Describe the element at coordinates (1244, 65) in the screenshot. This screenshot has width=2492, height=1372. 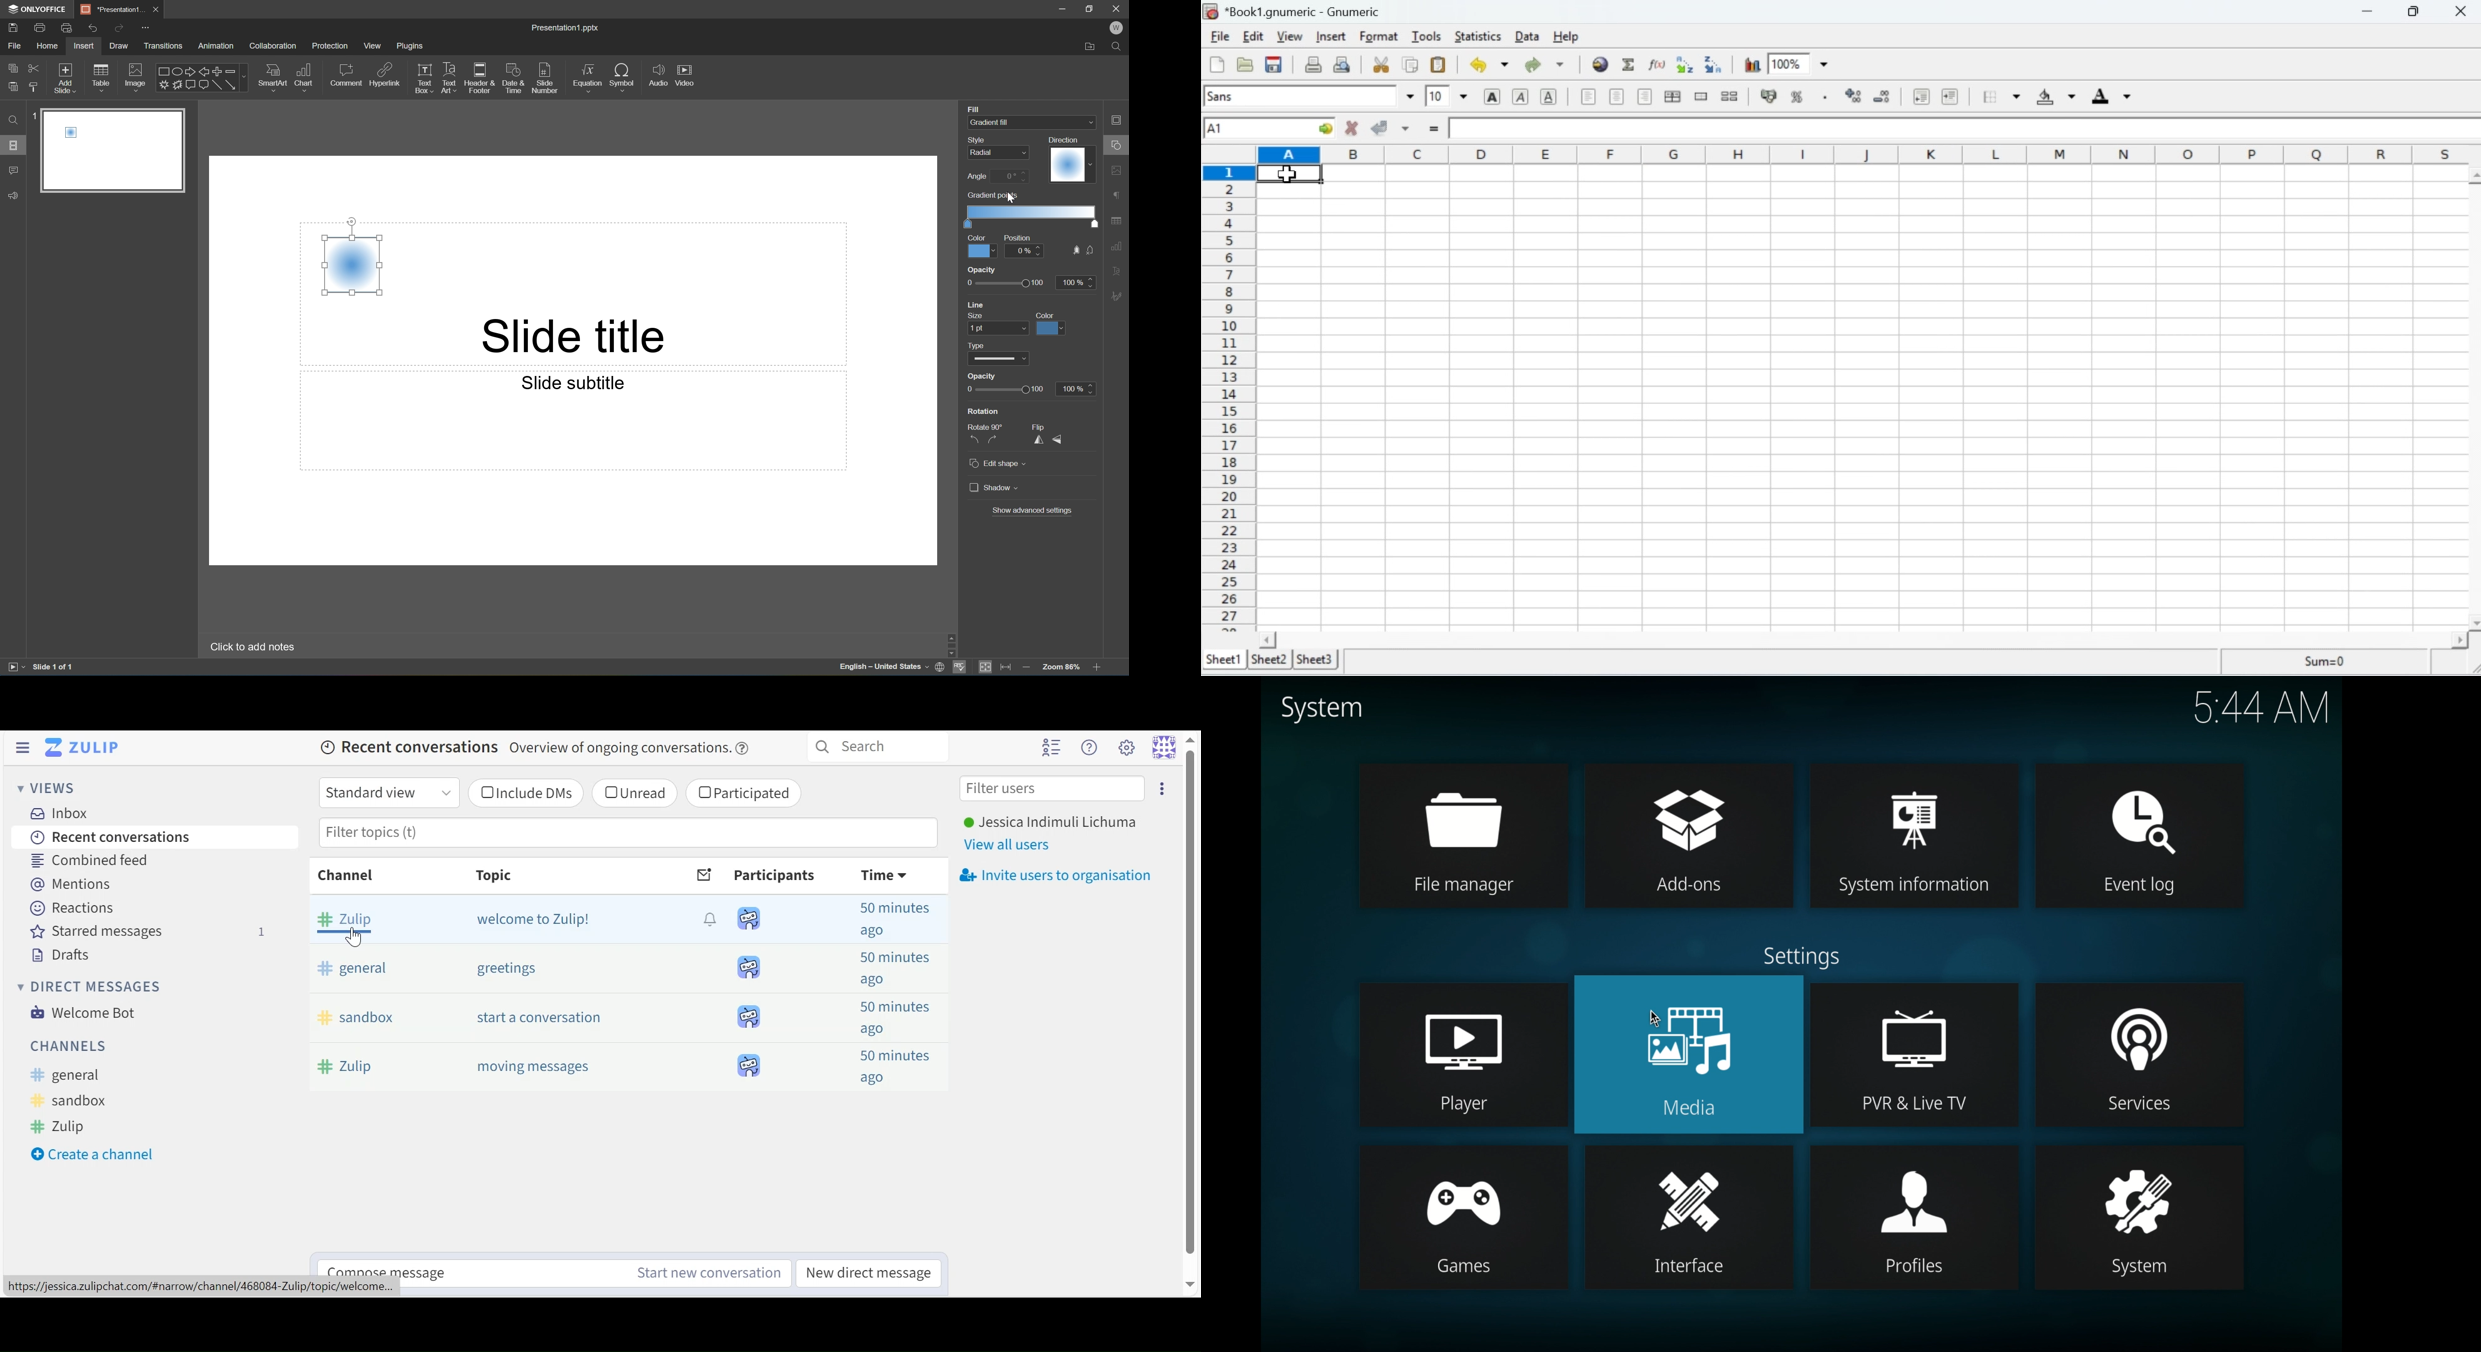
I see `Open a file` at that location.